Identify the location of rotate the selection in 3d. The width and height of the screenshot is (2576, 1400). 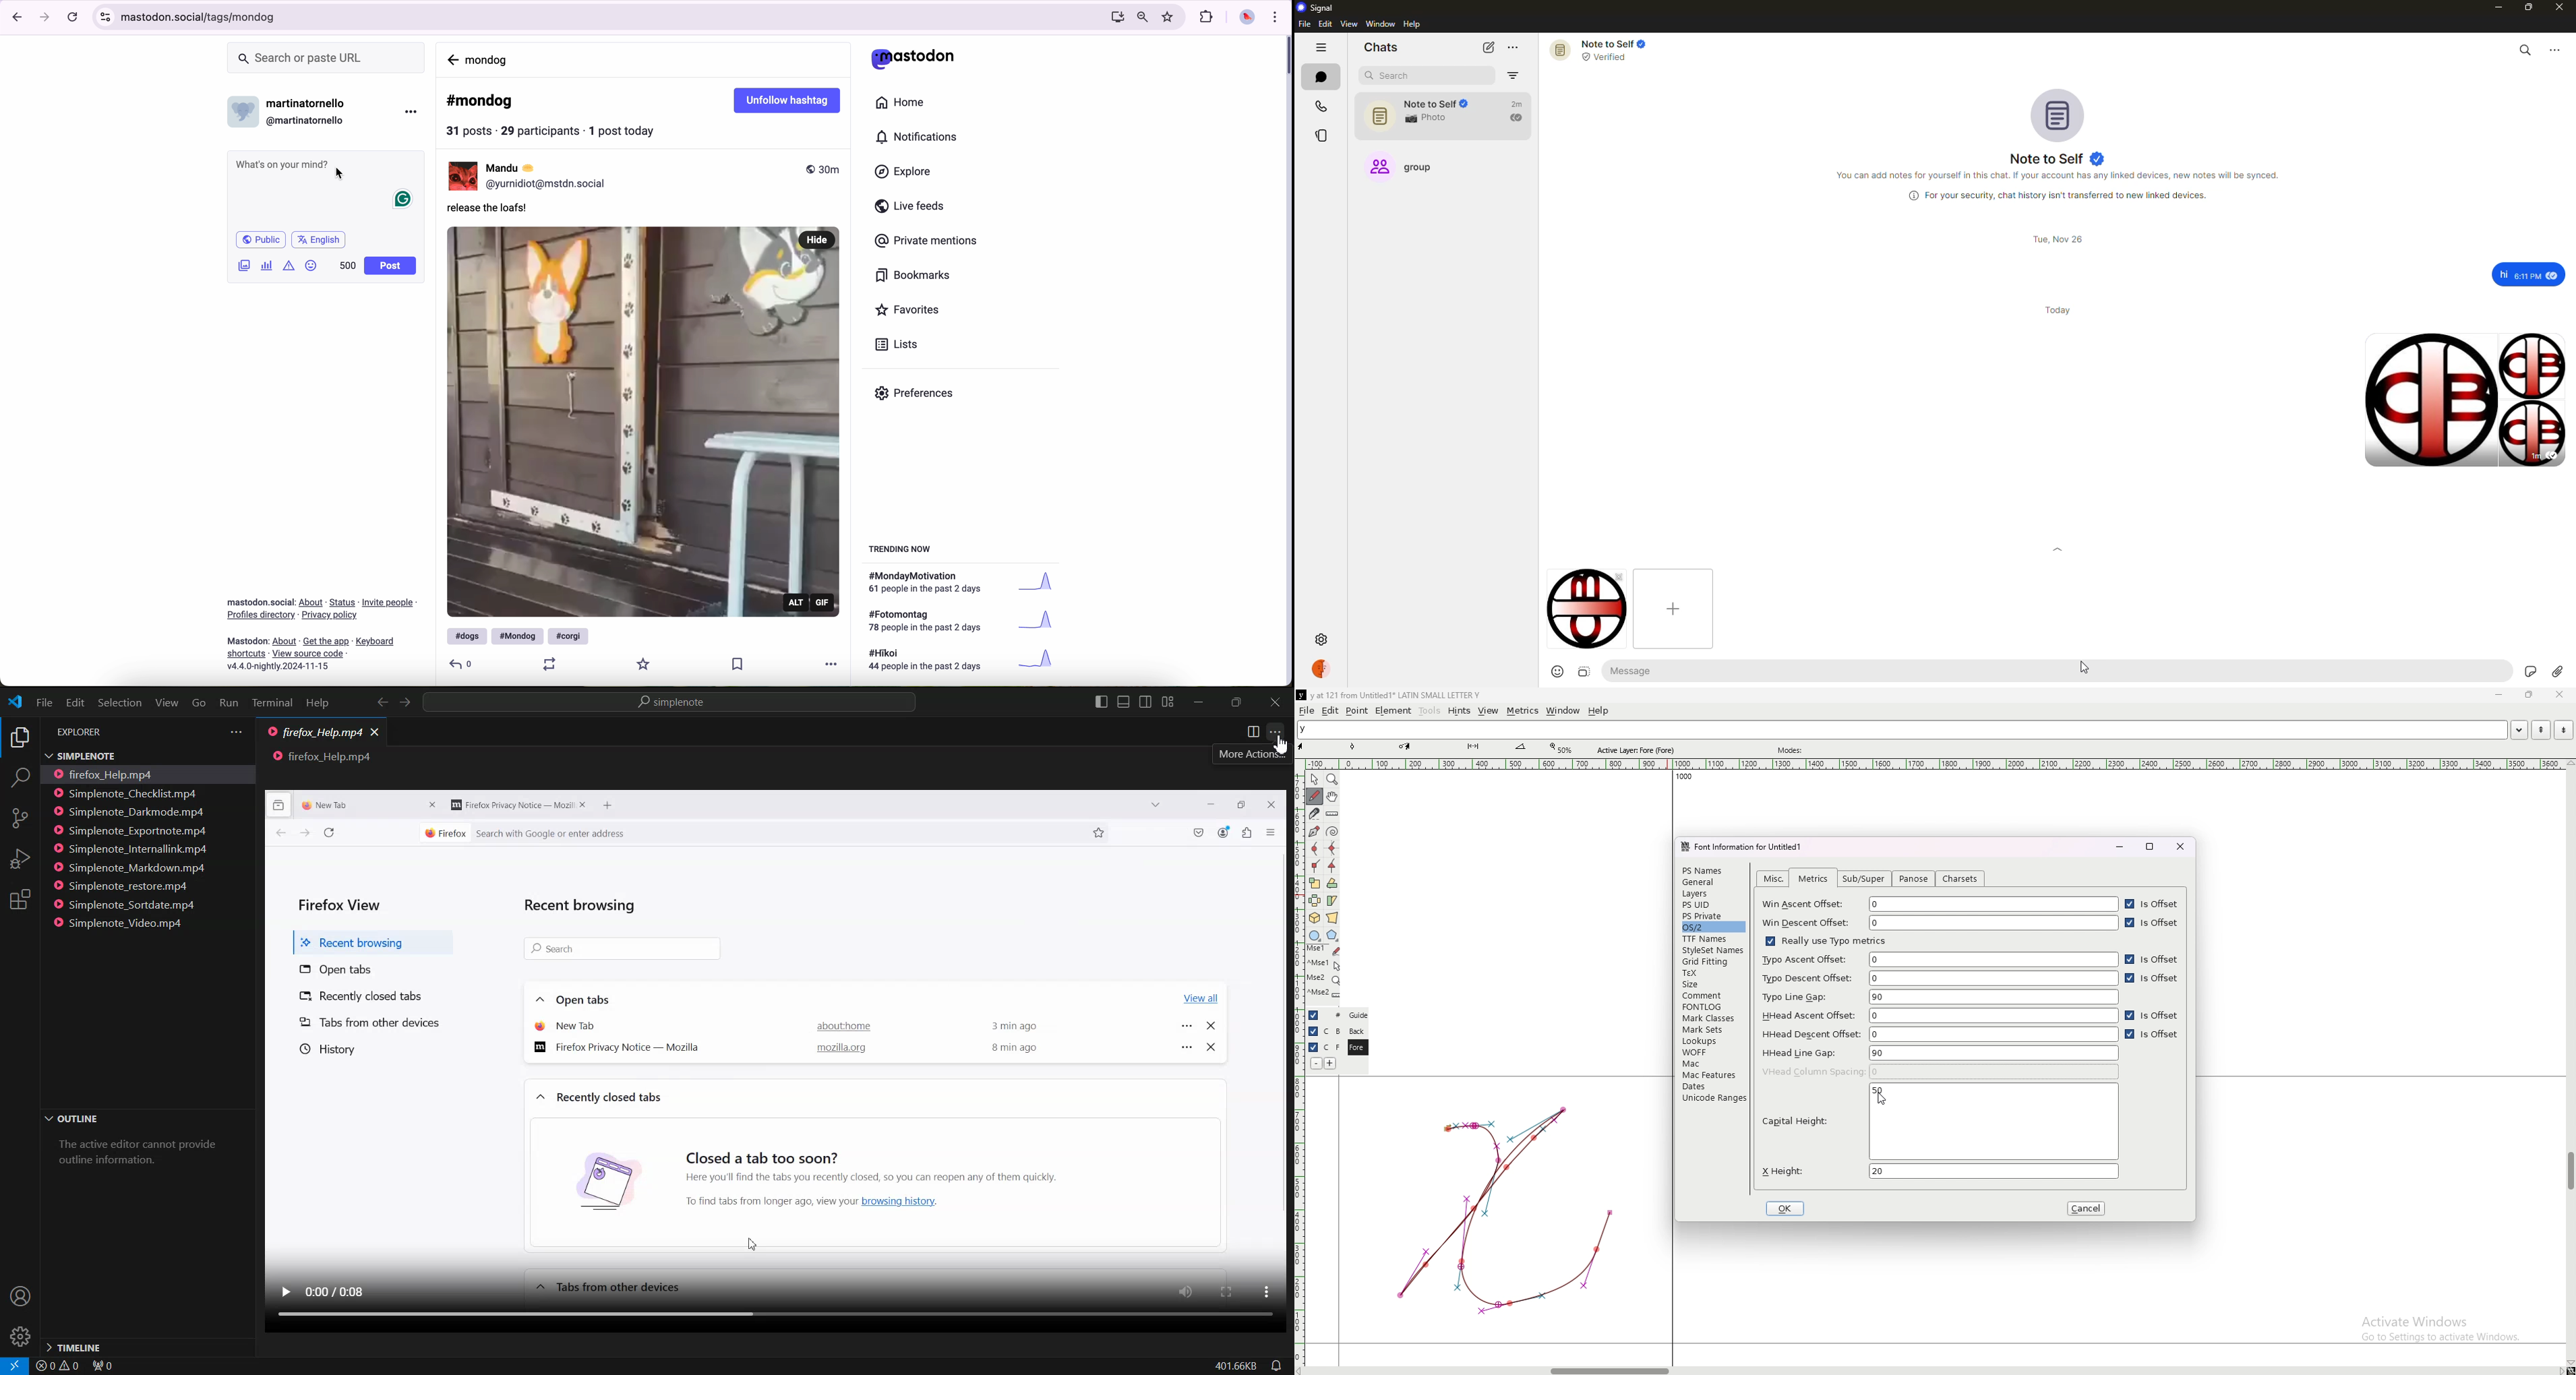
(1314, 918).